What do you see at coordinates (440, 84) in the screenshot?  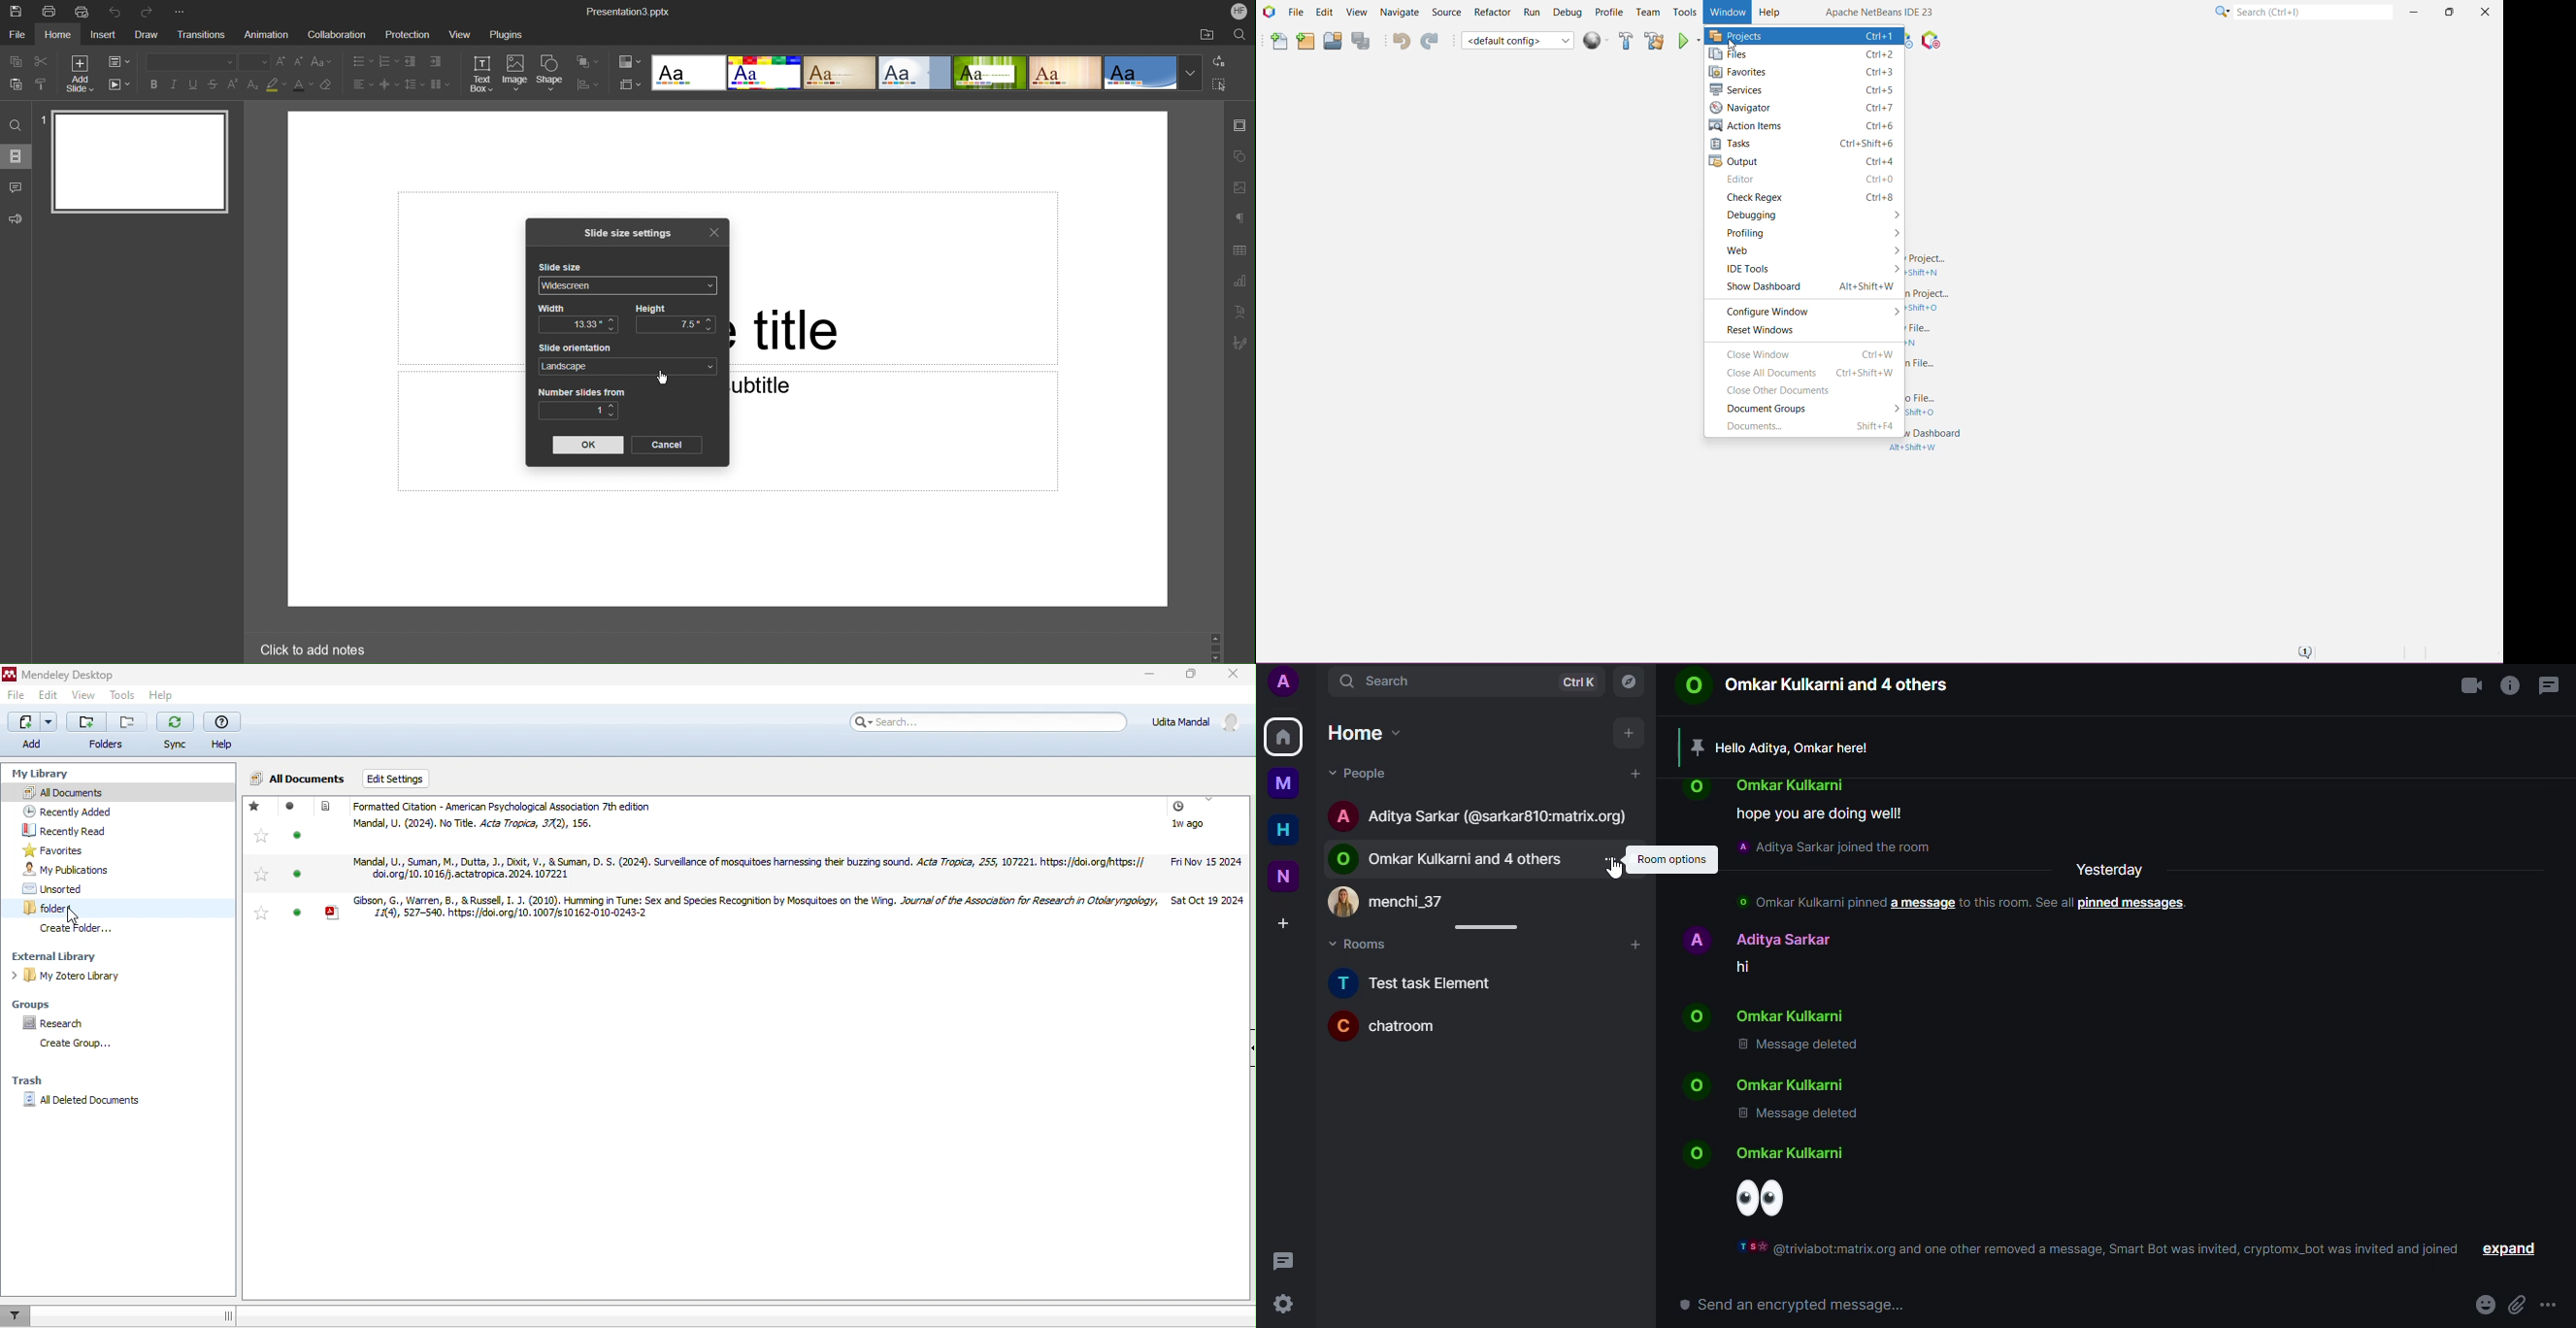 I see `Column` at bounding box center [440, 84].